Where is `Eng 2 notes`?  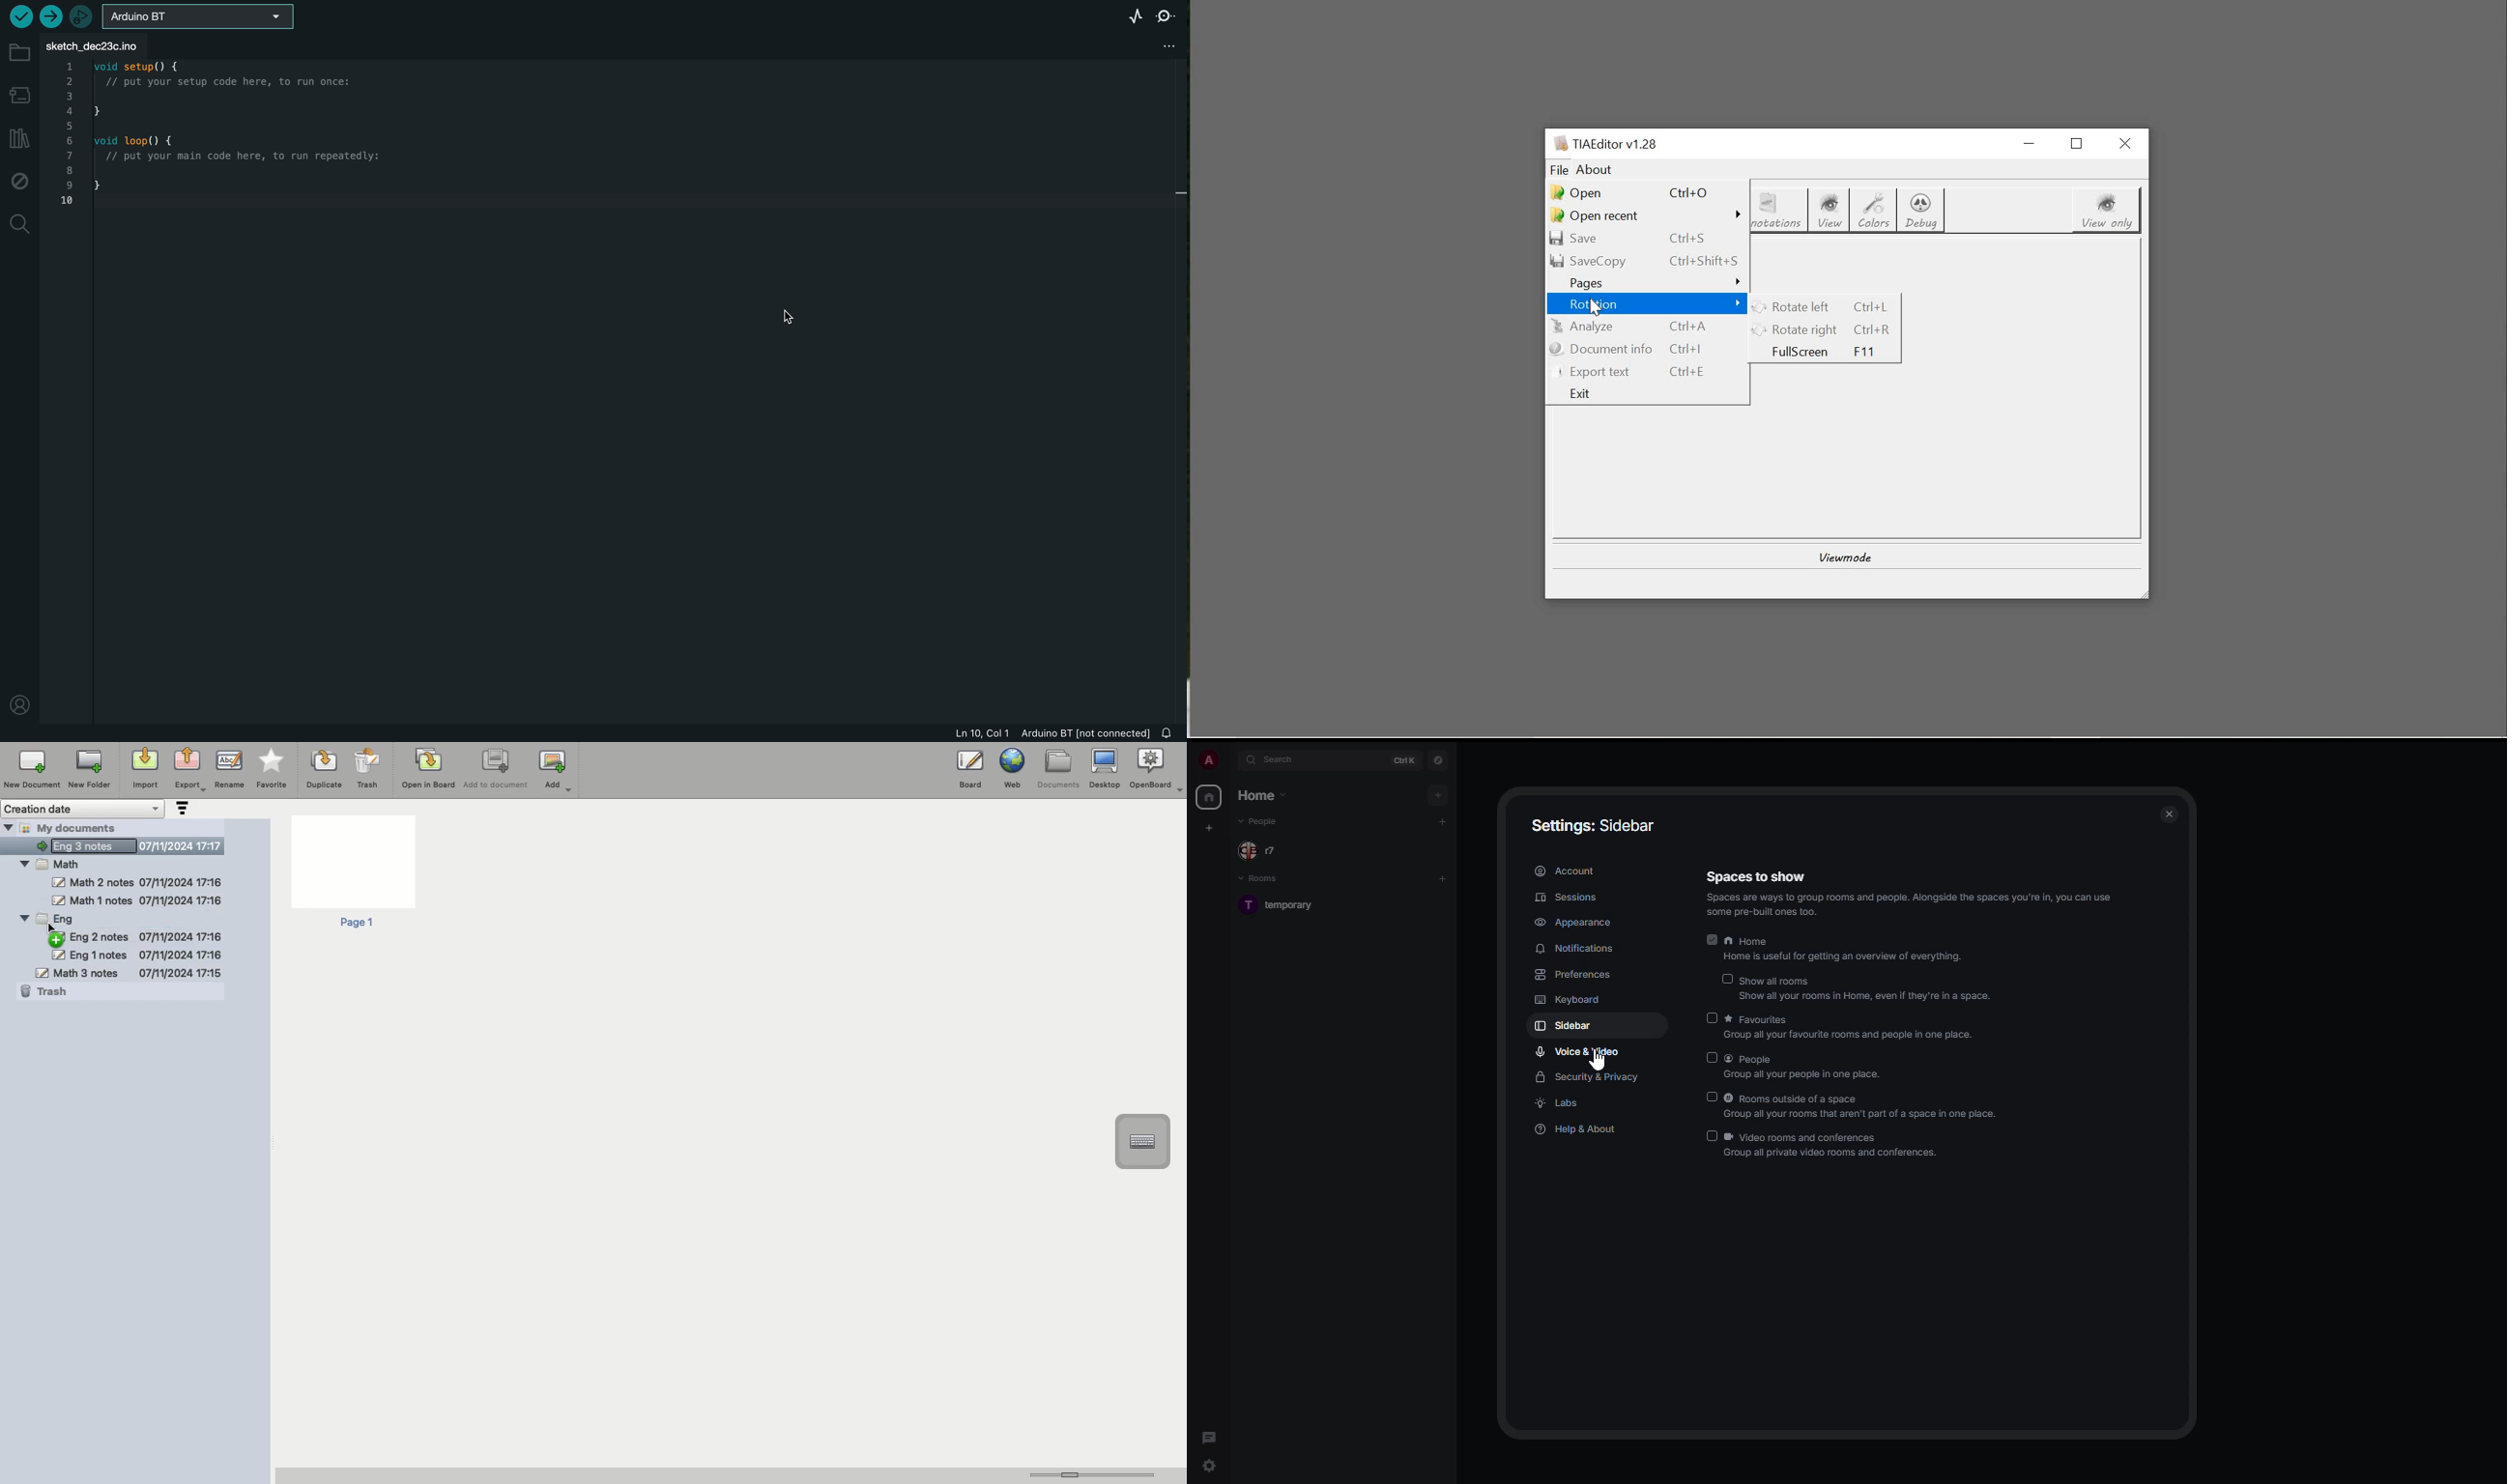
Eng 2 notes is located at coordinates (134, 936).